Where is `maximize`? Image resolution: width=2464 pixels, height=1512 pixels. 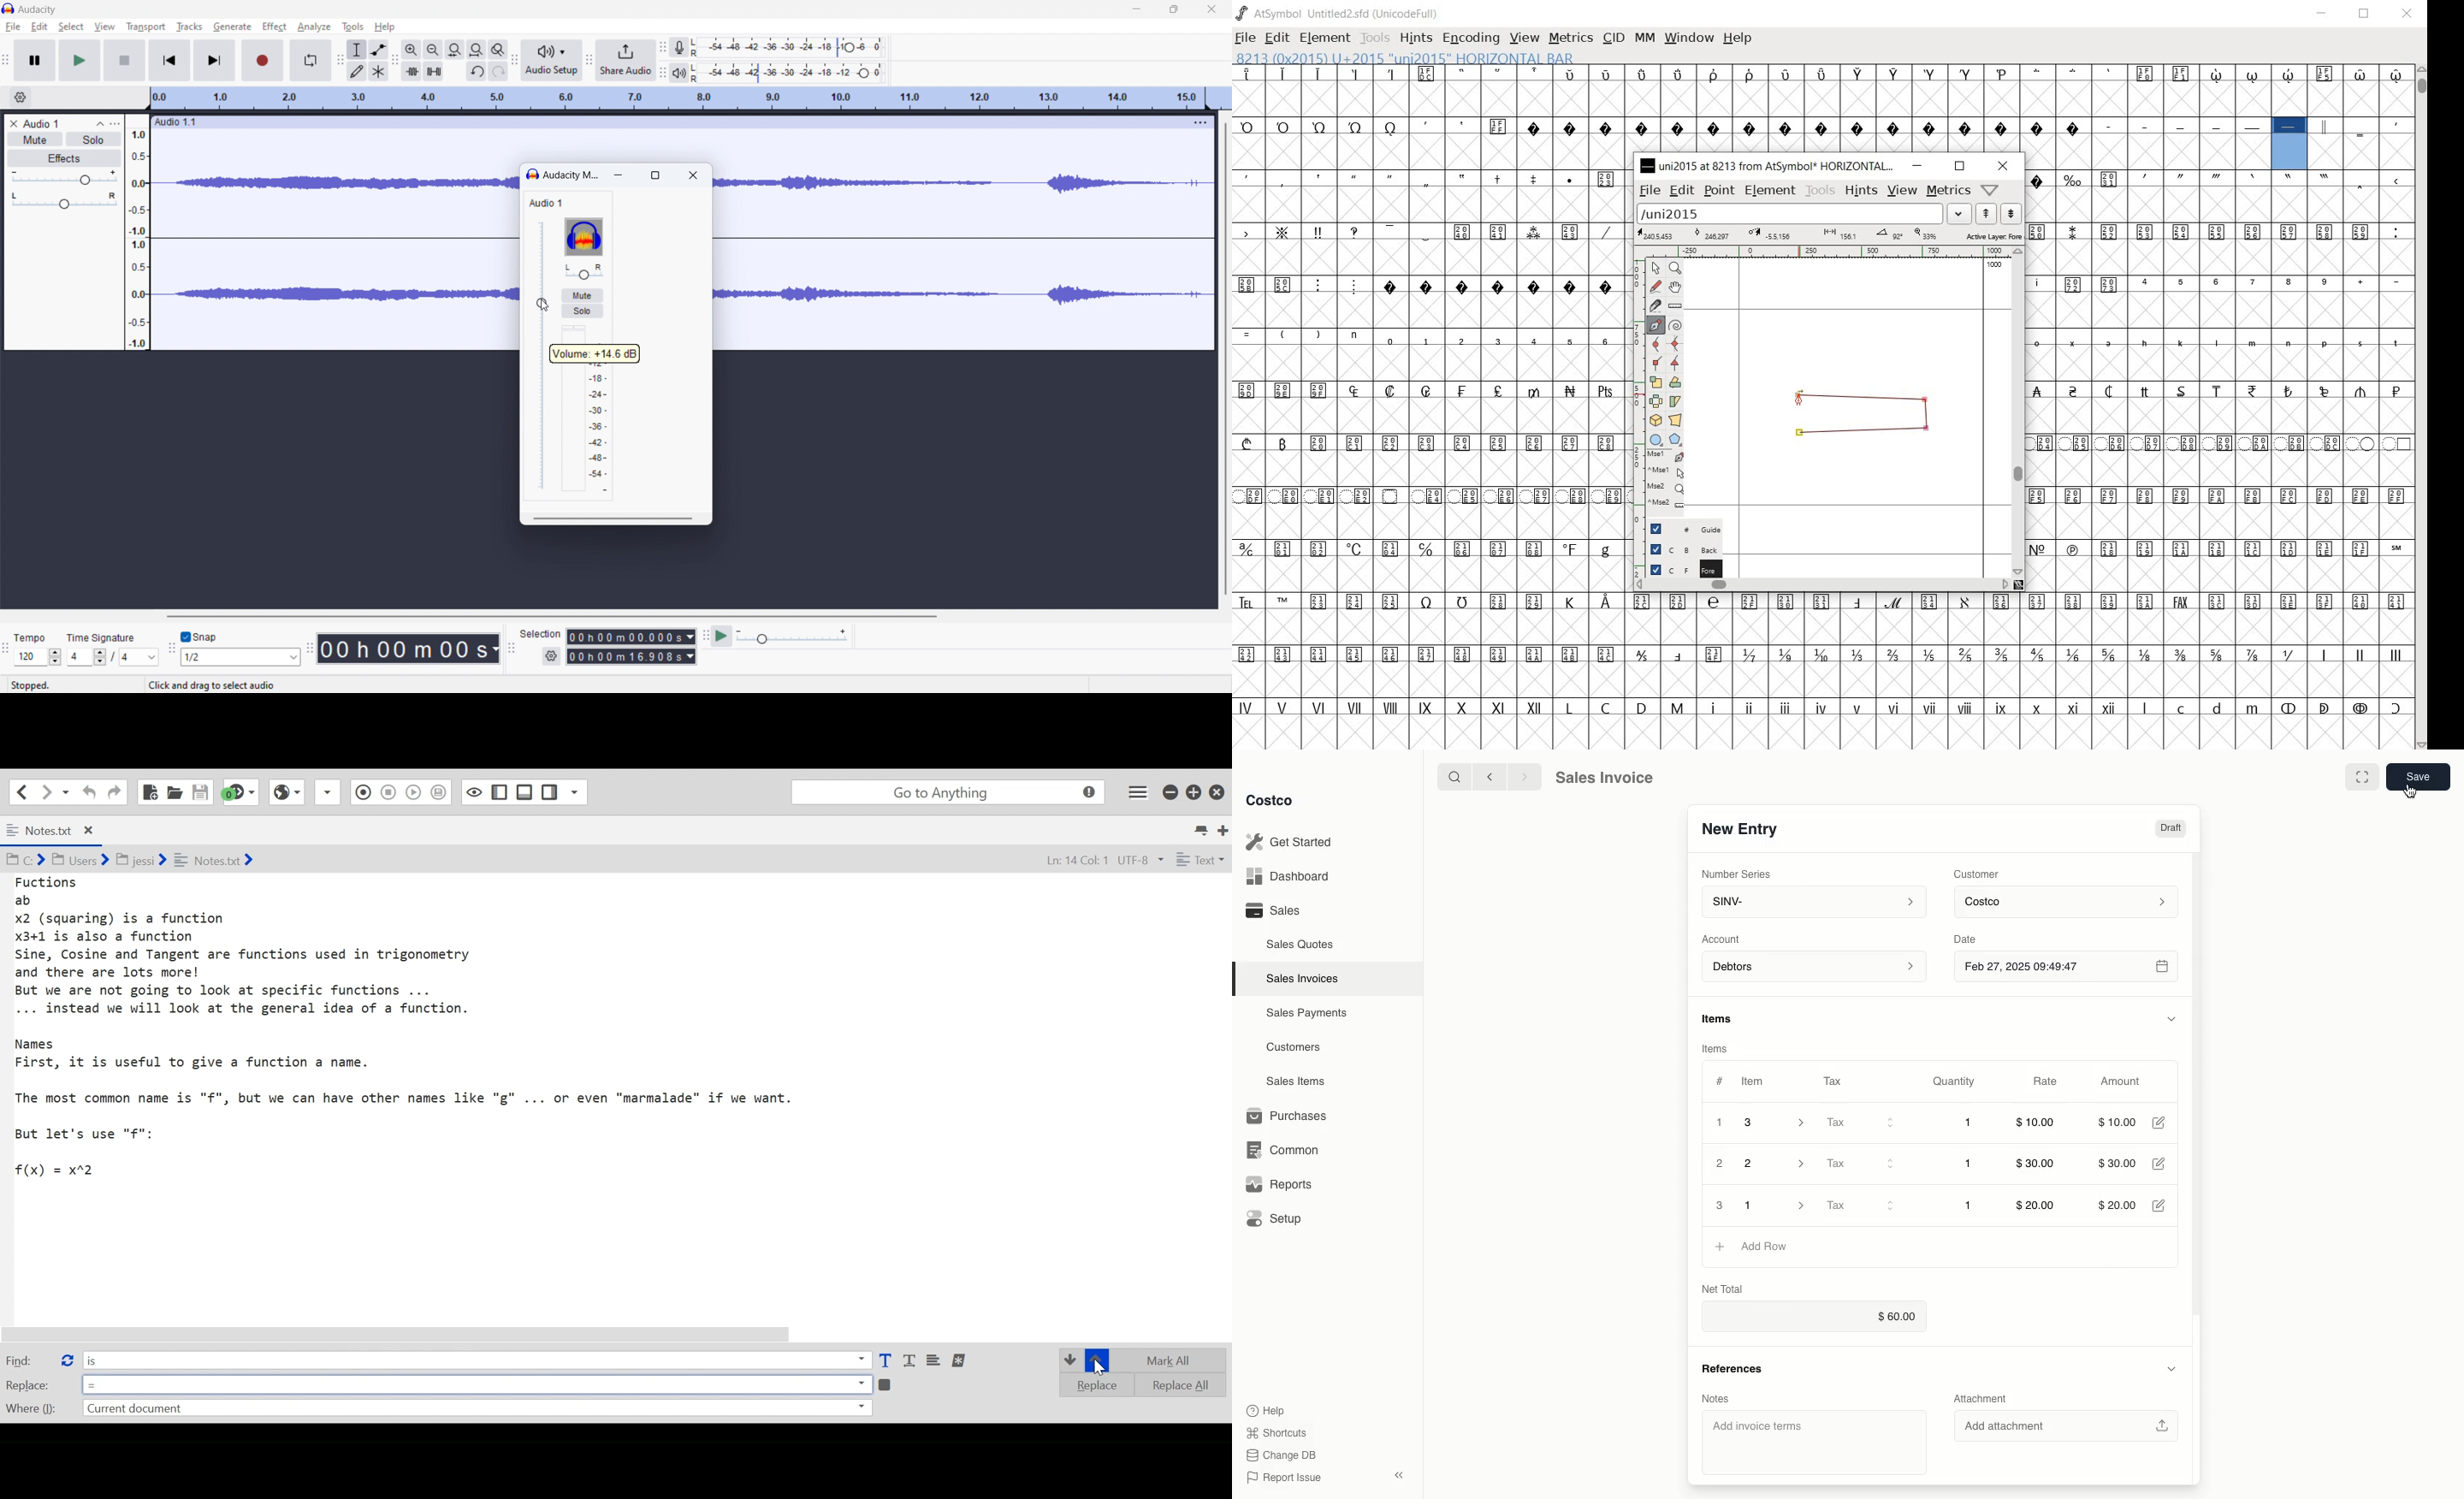 maximize is located at coordinates (1174, 8).